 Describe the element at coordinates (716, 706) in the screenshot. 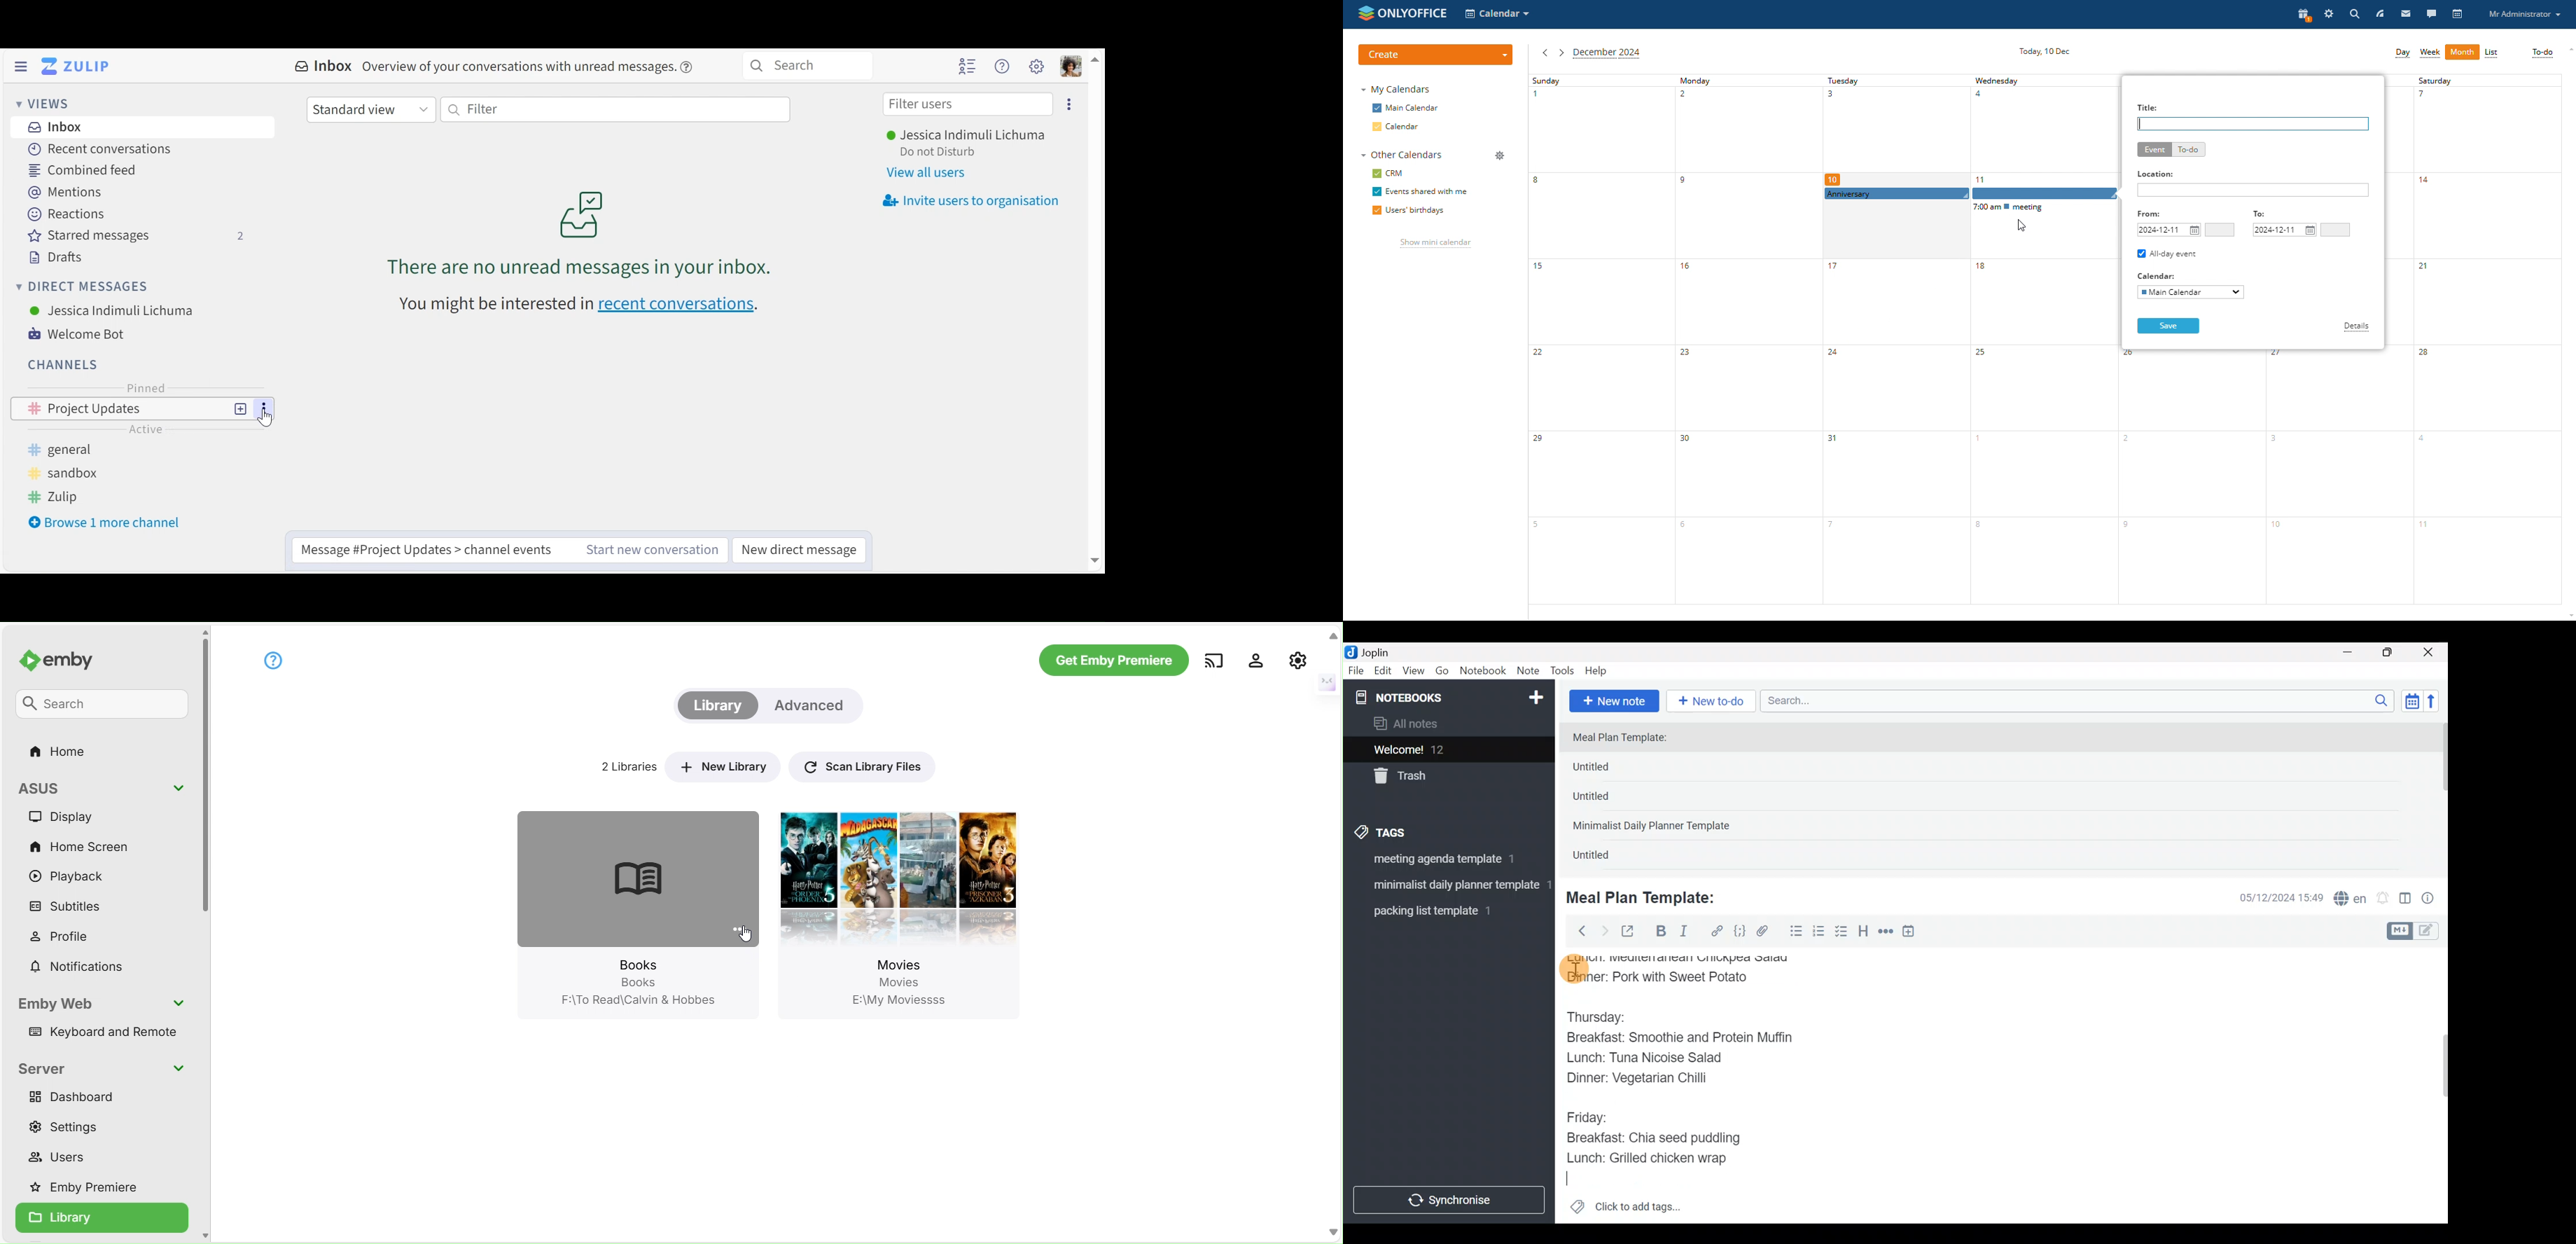

I see `Library` at that location.